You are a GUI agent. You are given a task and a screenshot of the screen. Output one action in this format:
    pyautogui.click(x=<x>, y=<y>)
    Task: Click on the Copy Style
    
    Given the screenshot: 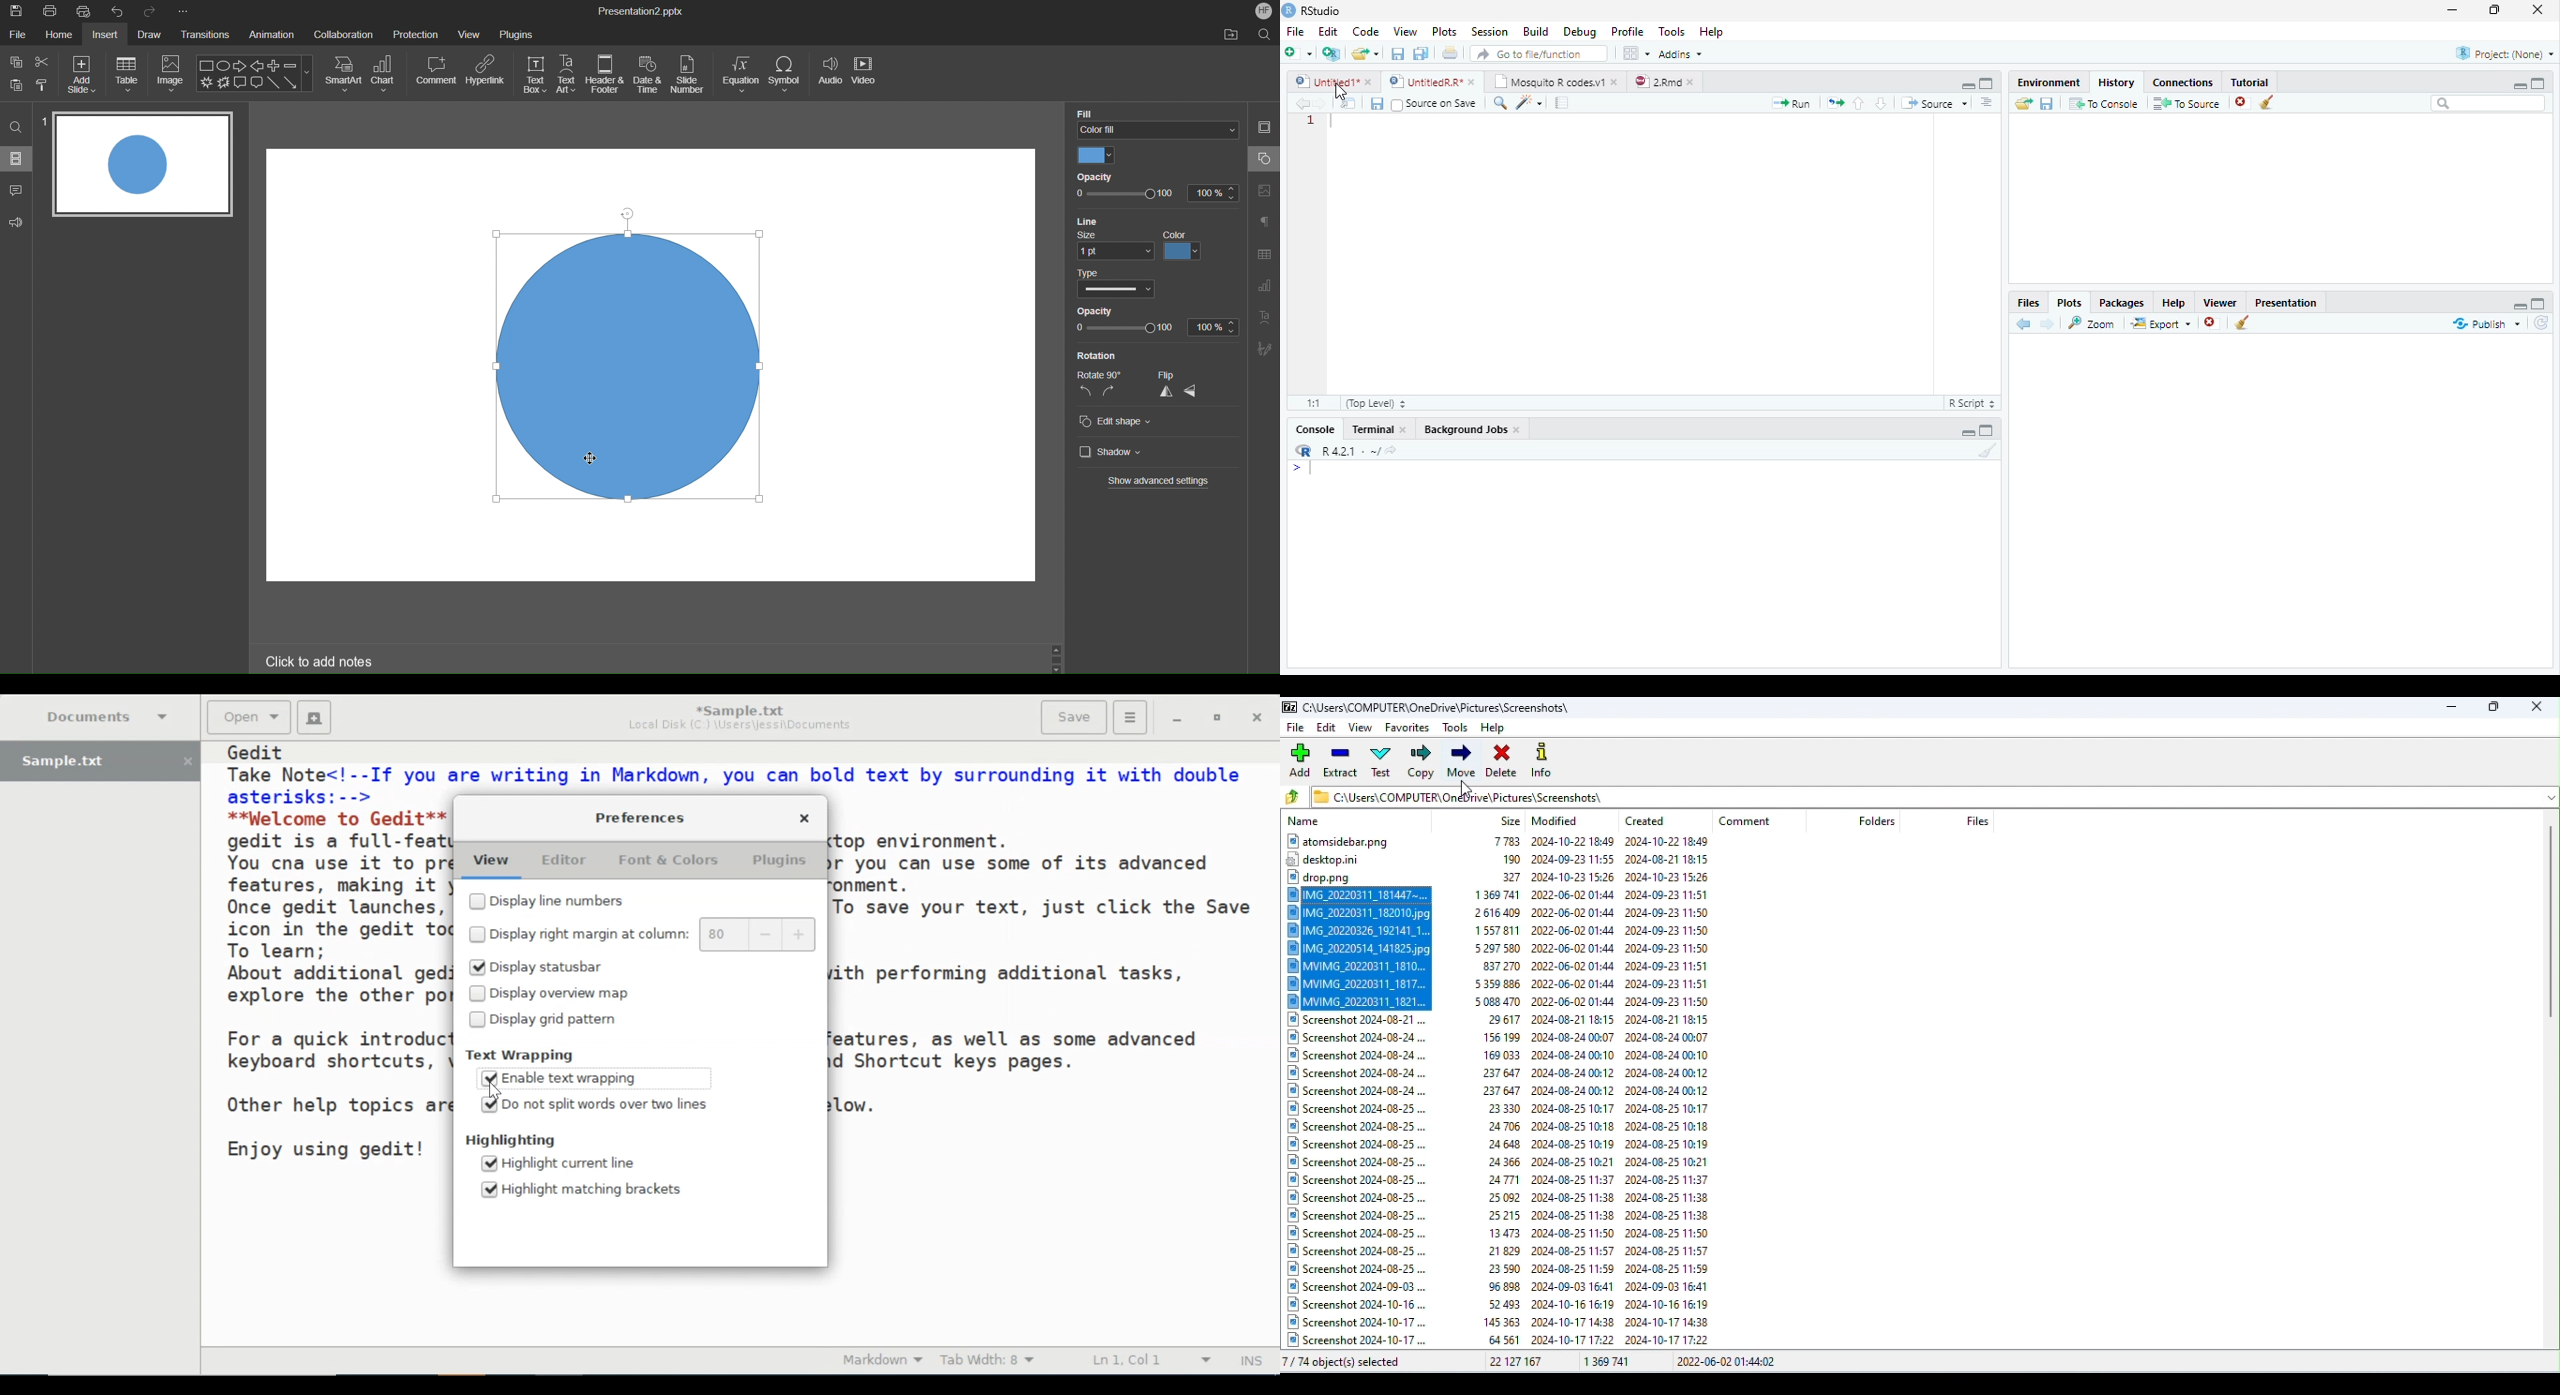 What is the action you would take?
    pyautogui.click(x=43, y=83)
    